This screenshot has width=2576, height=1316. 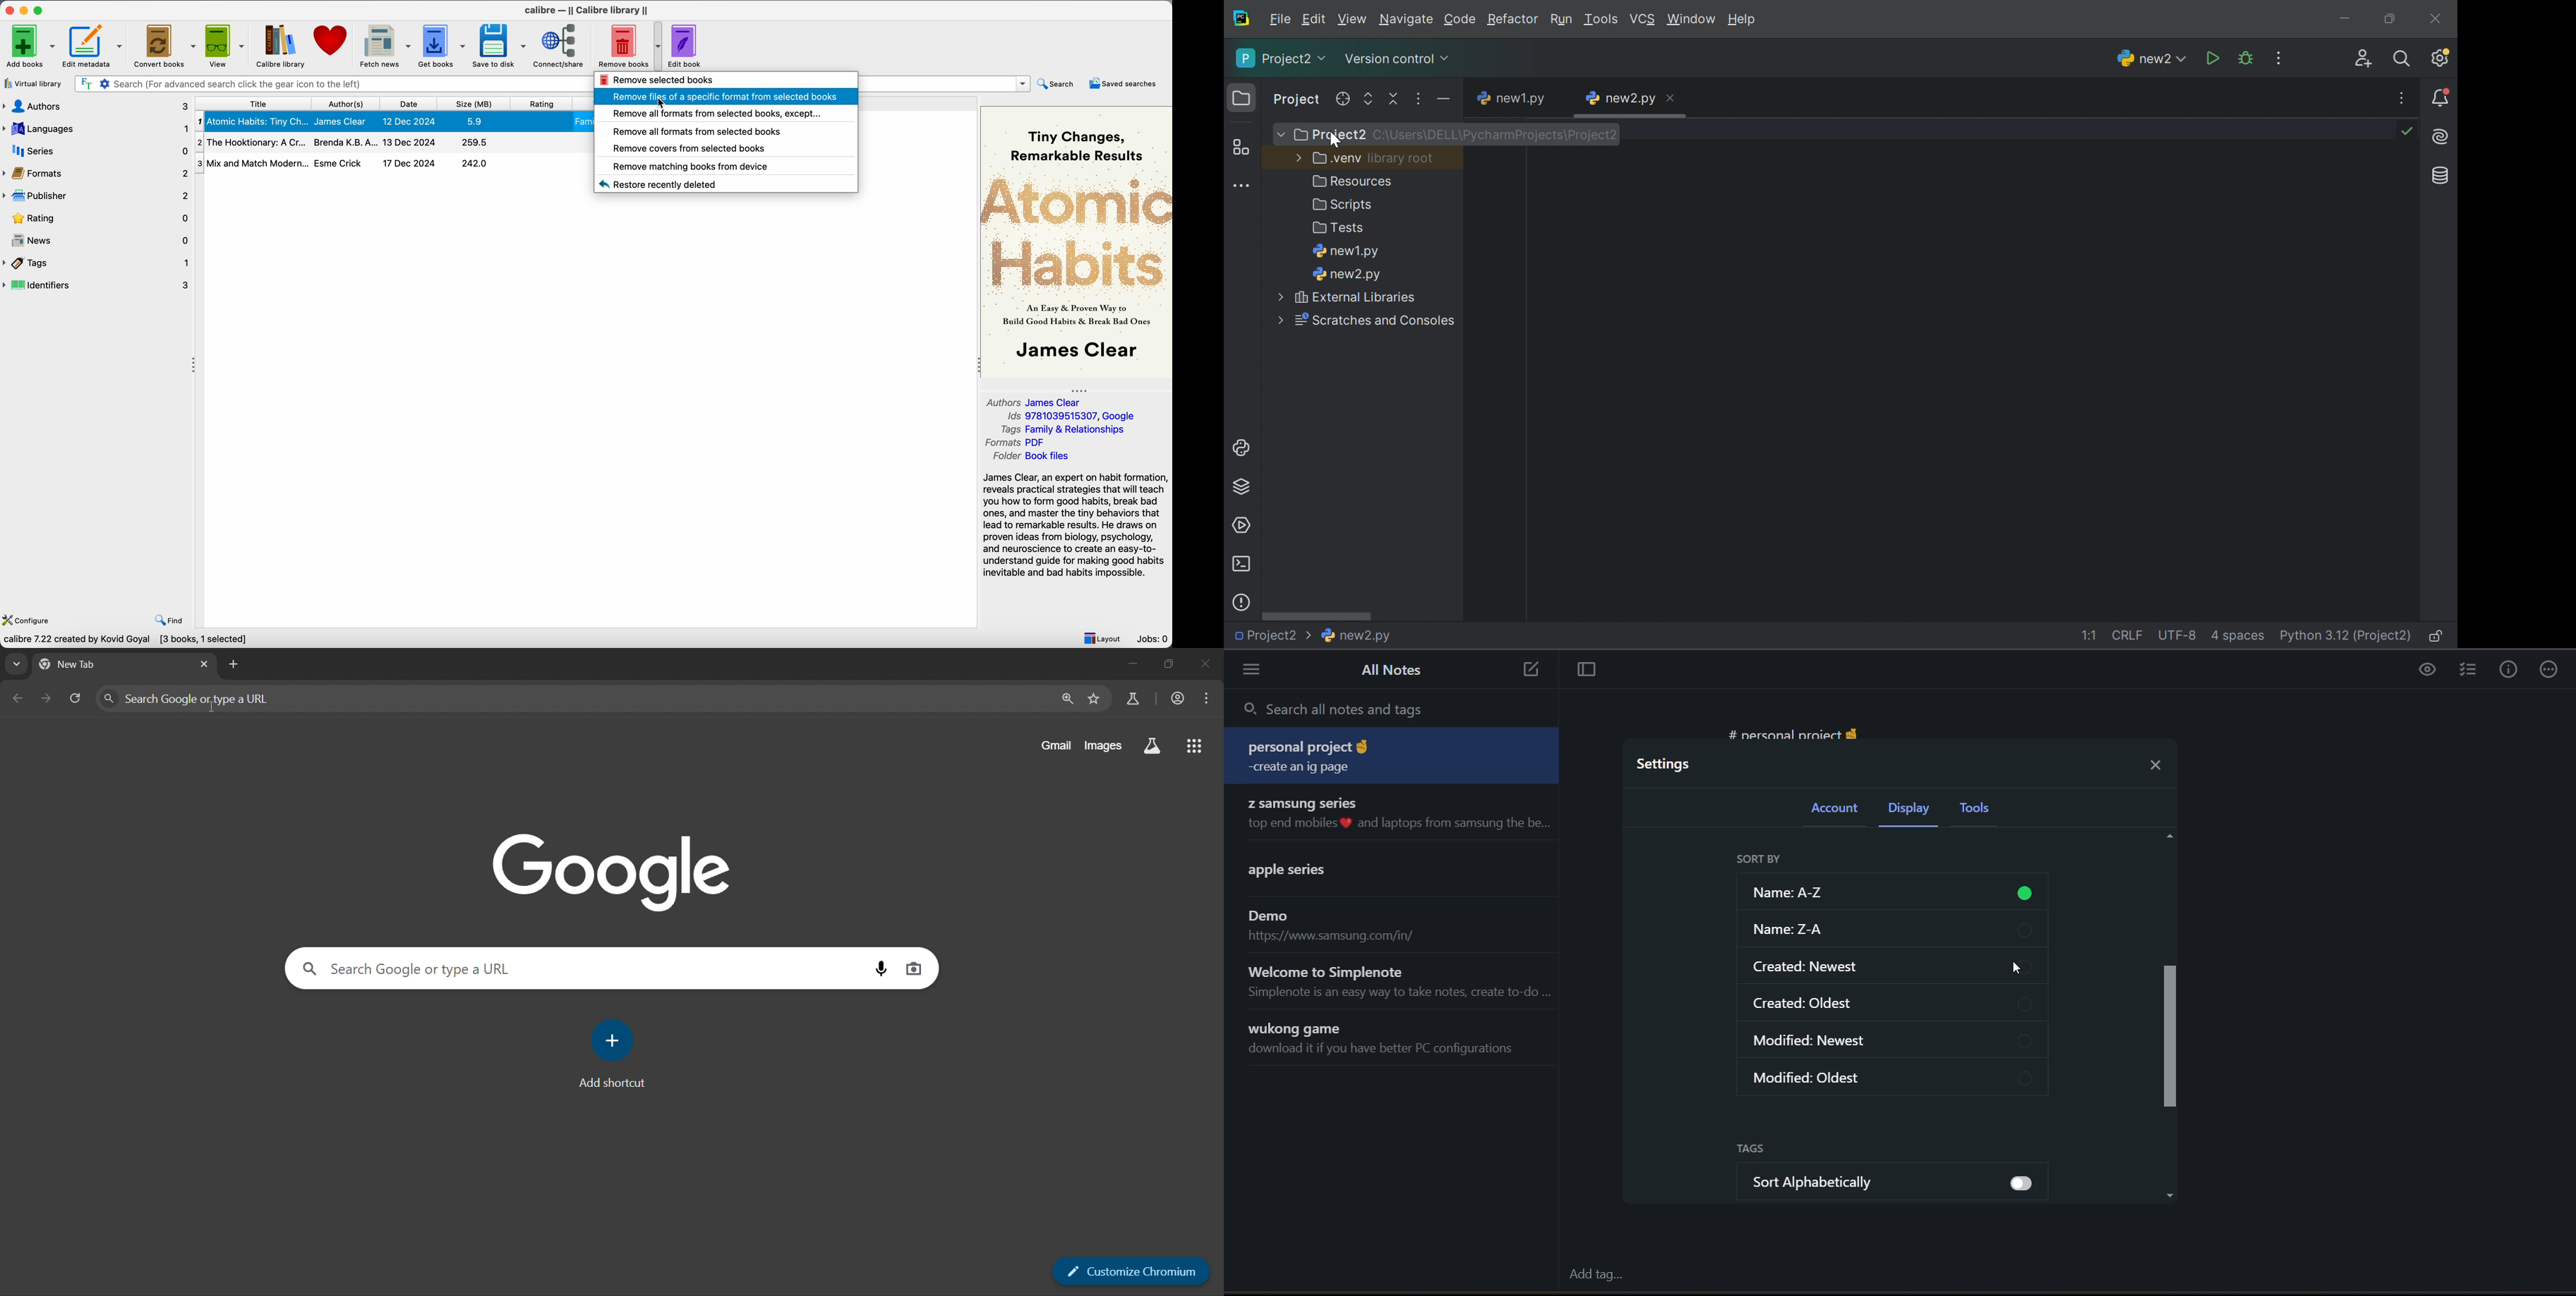 What do you see at coordinates (1400, 60) in the screenshot?
I see `Version control` at bounding box center [1400, 60].